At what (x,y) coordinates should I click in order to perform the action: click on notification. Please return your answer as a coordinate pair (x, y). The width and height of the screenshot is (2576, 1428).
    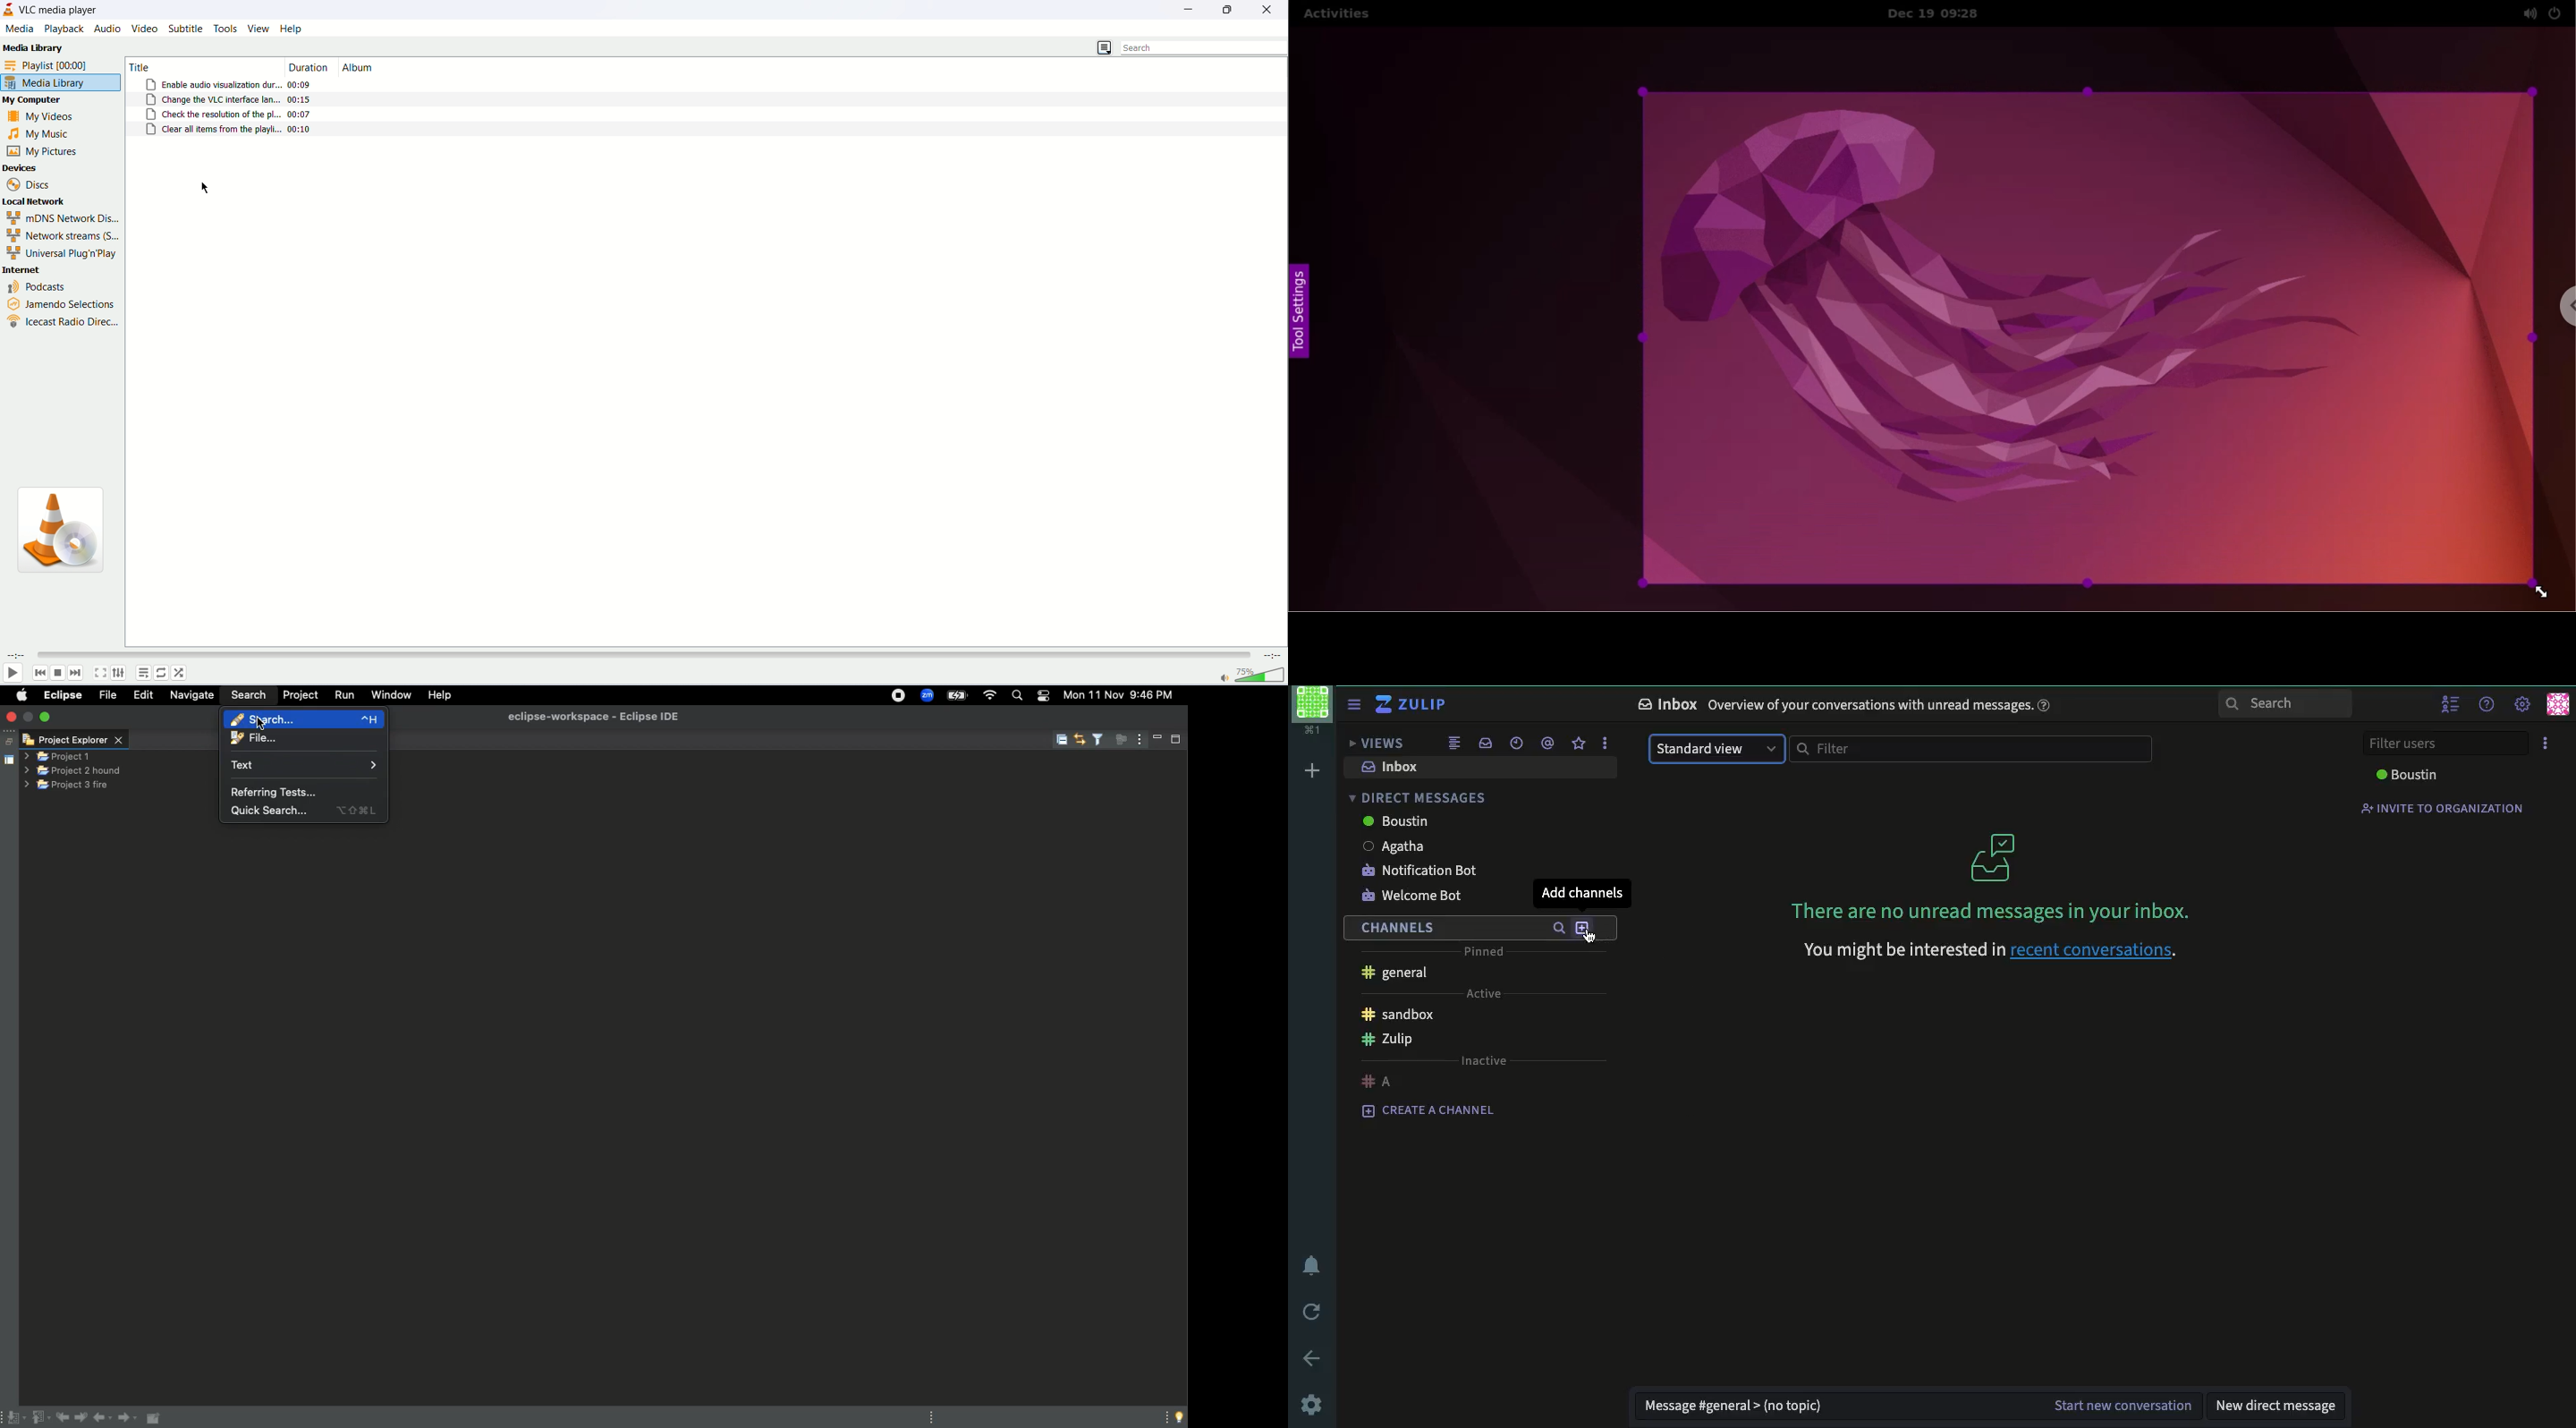
    Looking at the image, I should click on (1318, 1269).